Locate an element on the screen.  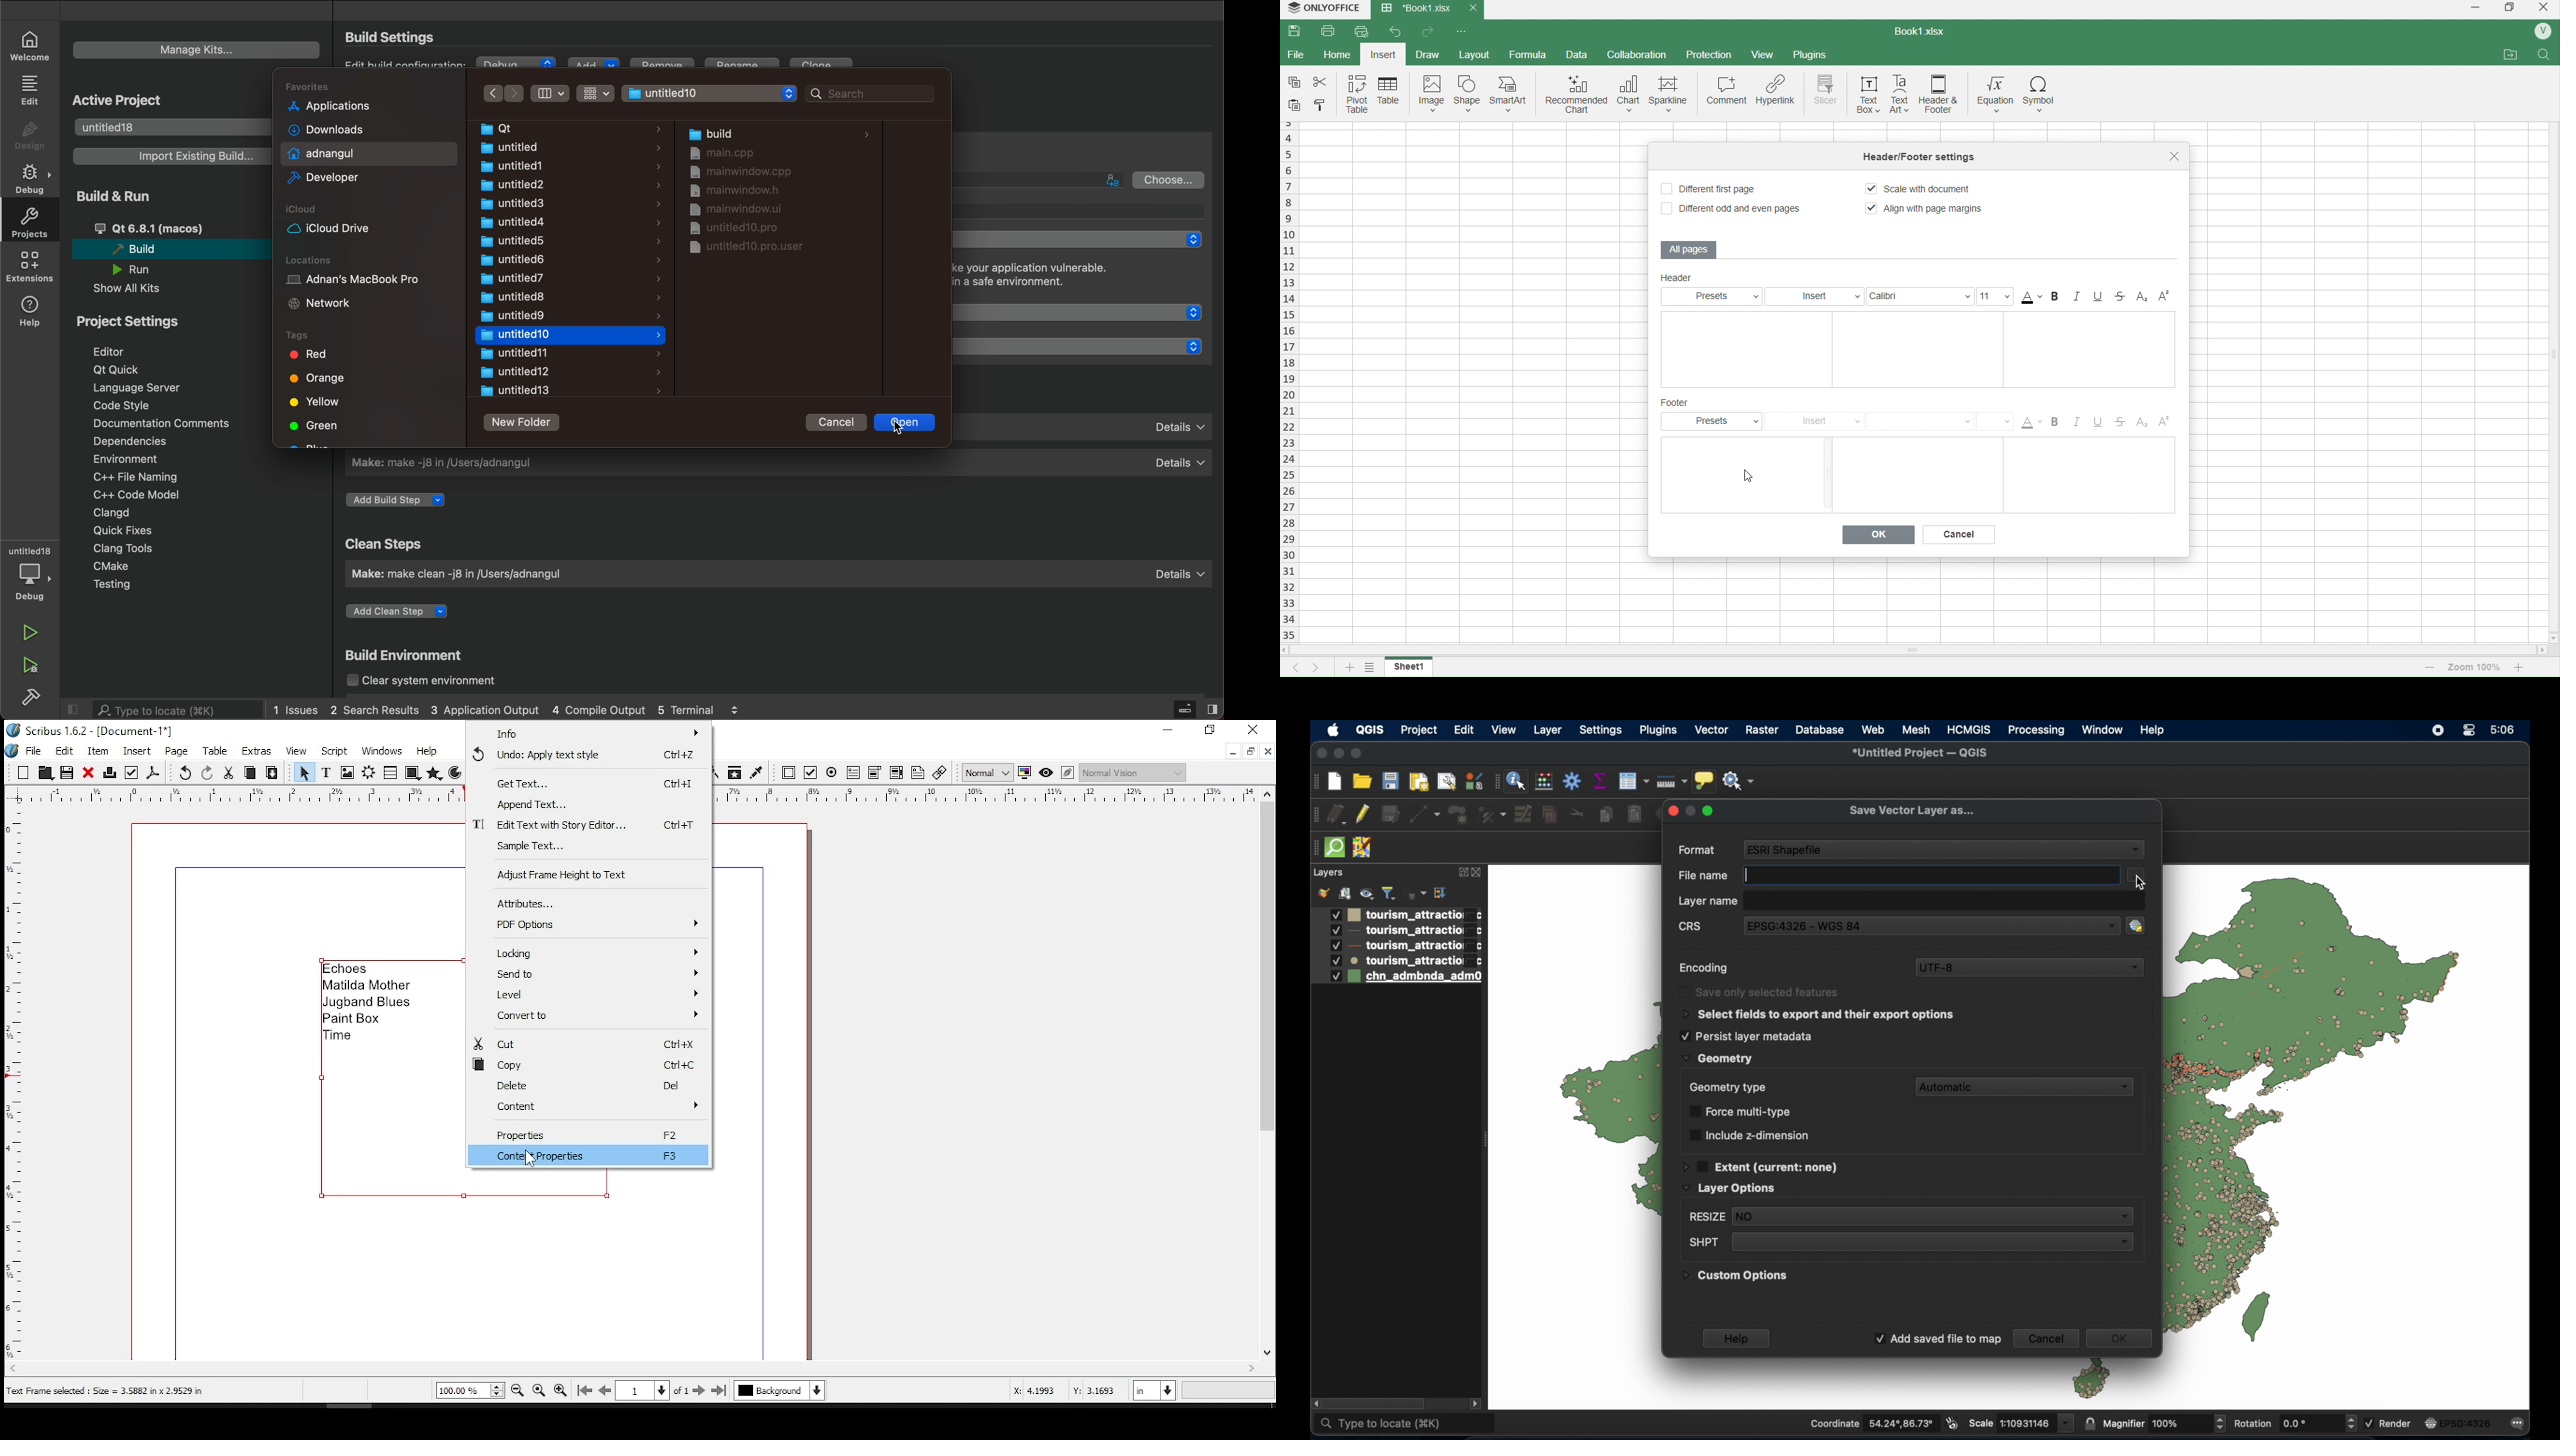
Font is located at coordinates (1919, 421).